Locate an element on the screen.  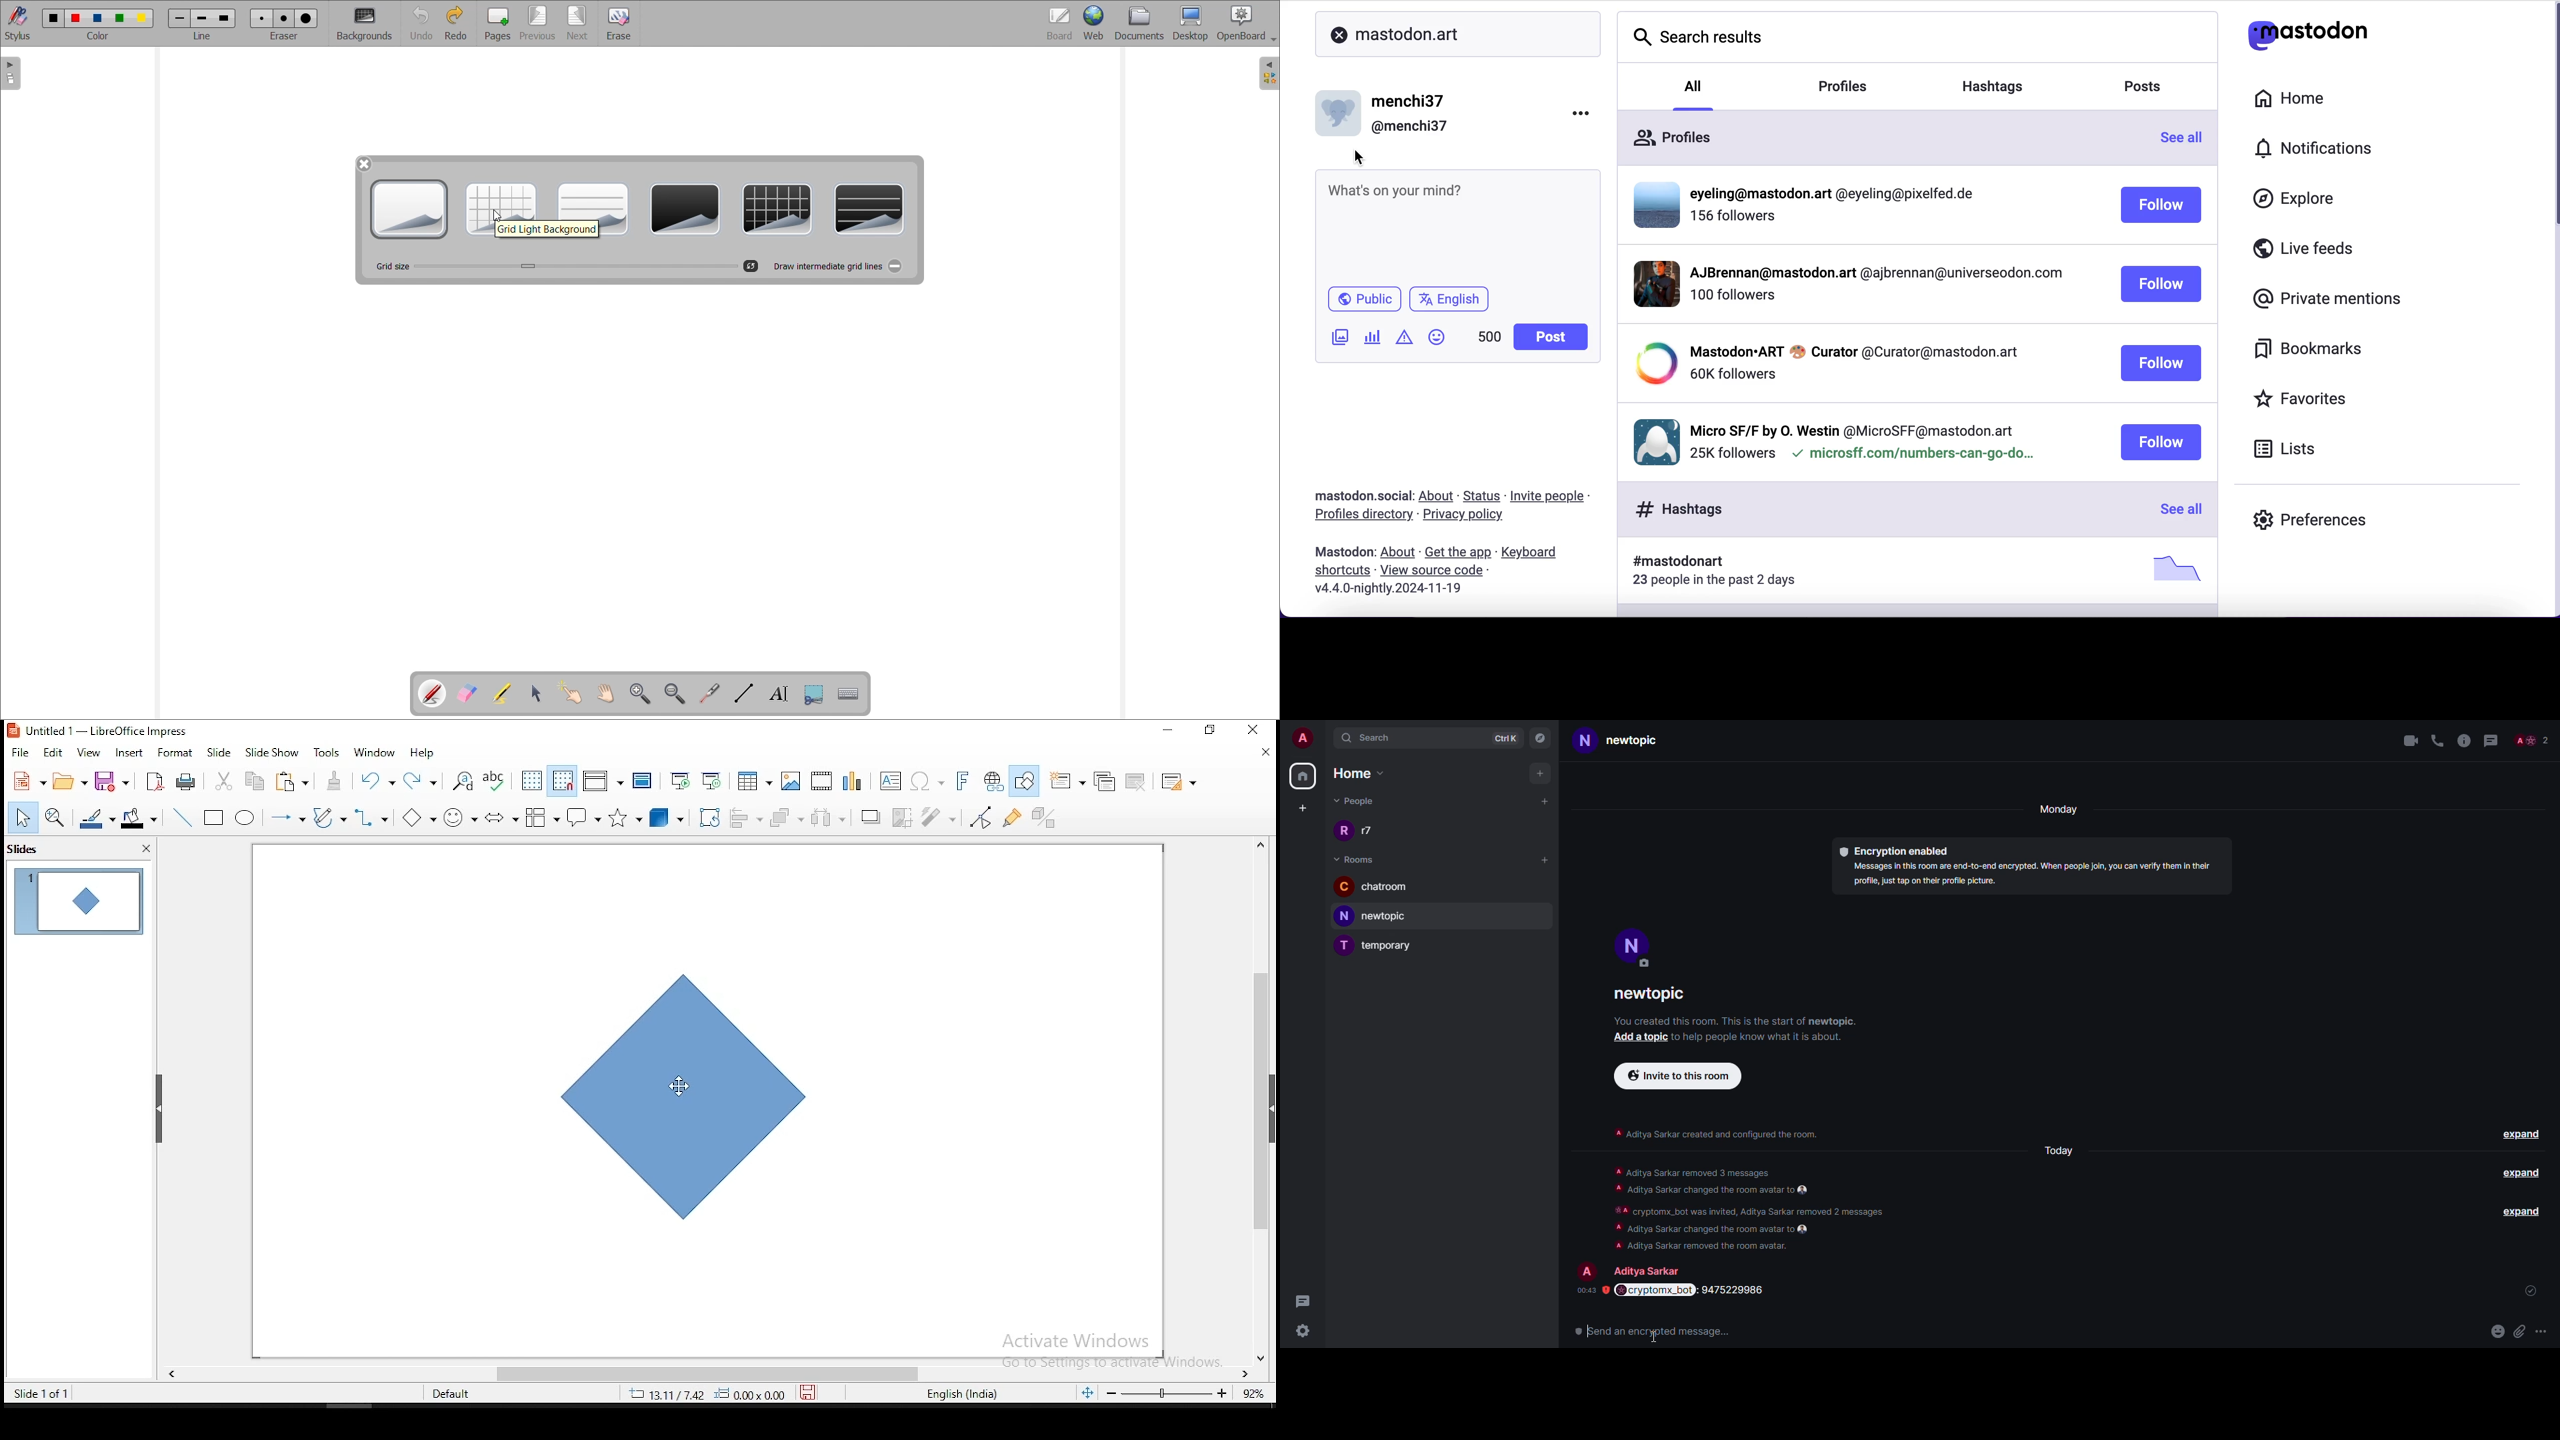
flowchart is located at coordinates (543, 817).